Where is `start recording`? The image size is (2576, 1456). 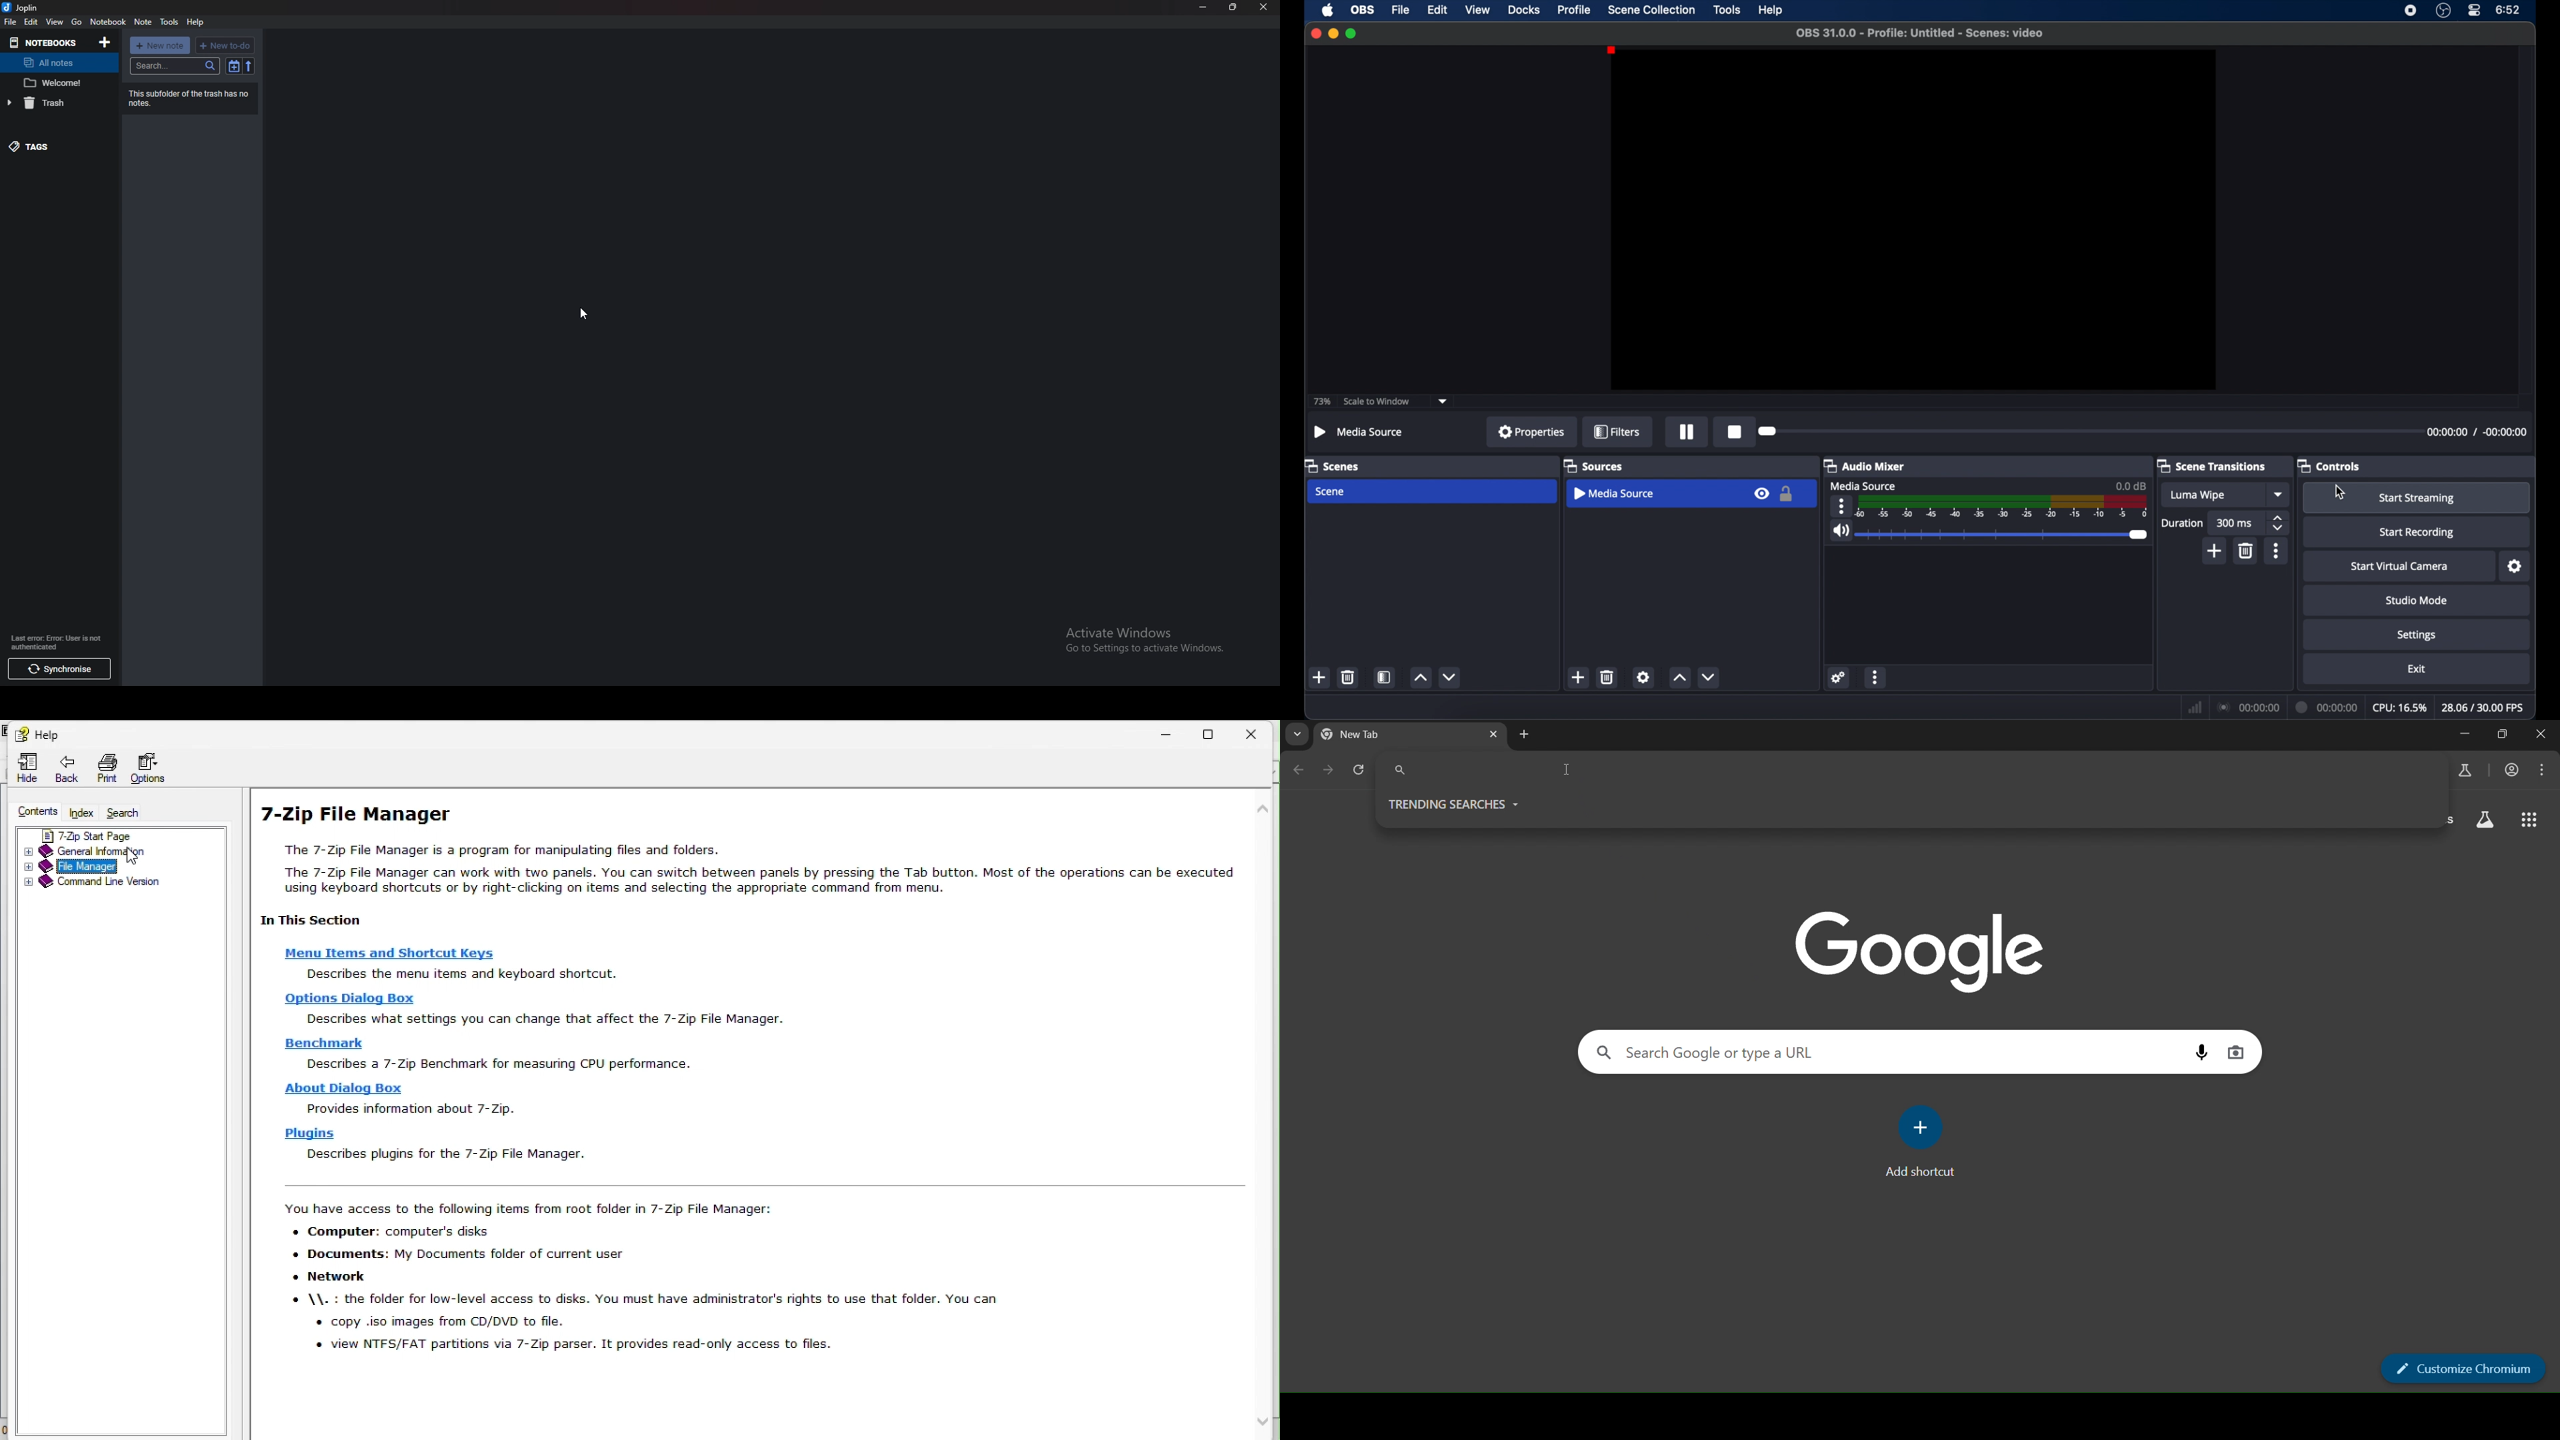
start recording is located at coordinates (2417, 533).